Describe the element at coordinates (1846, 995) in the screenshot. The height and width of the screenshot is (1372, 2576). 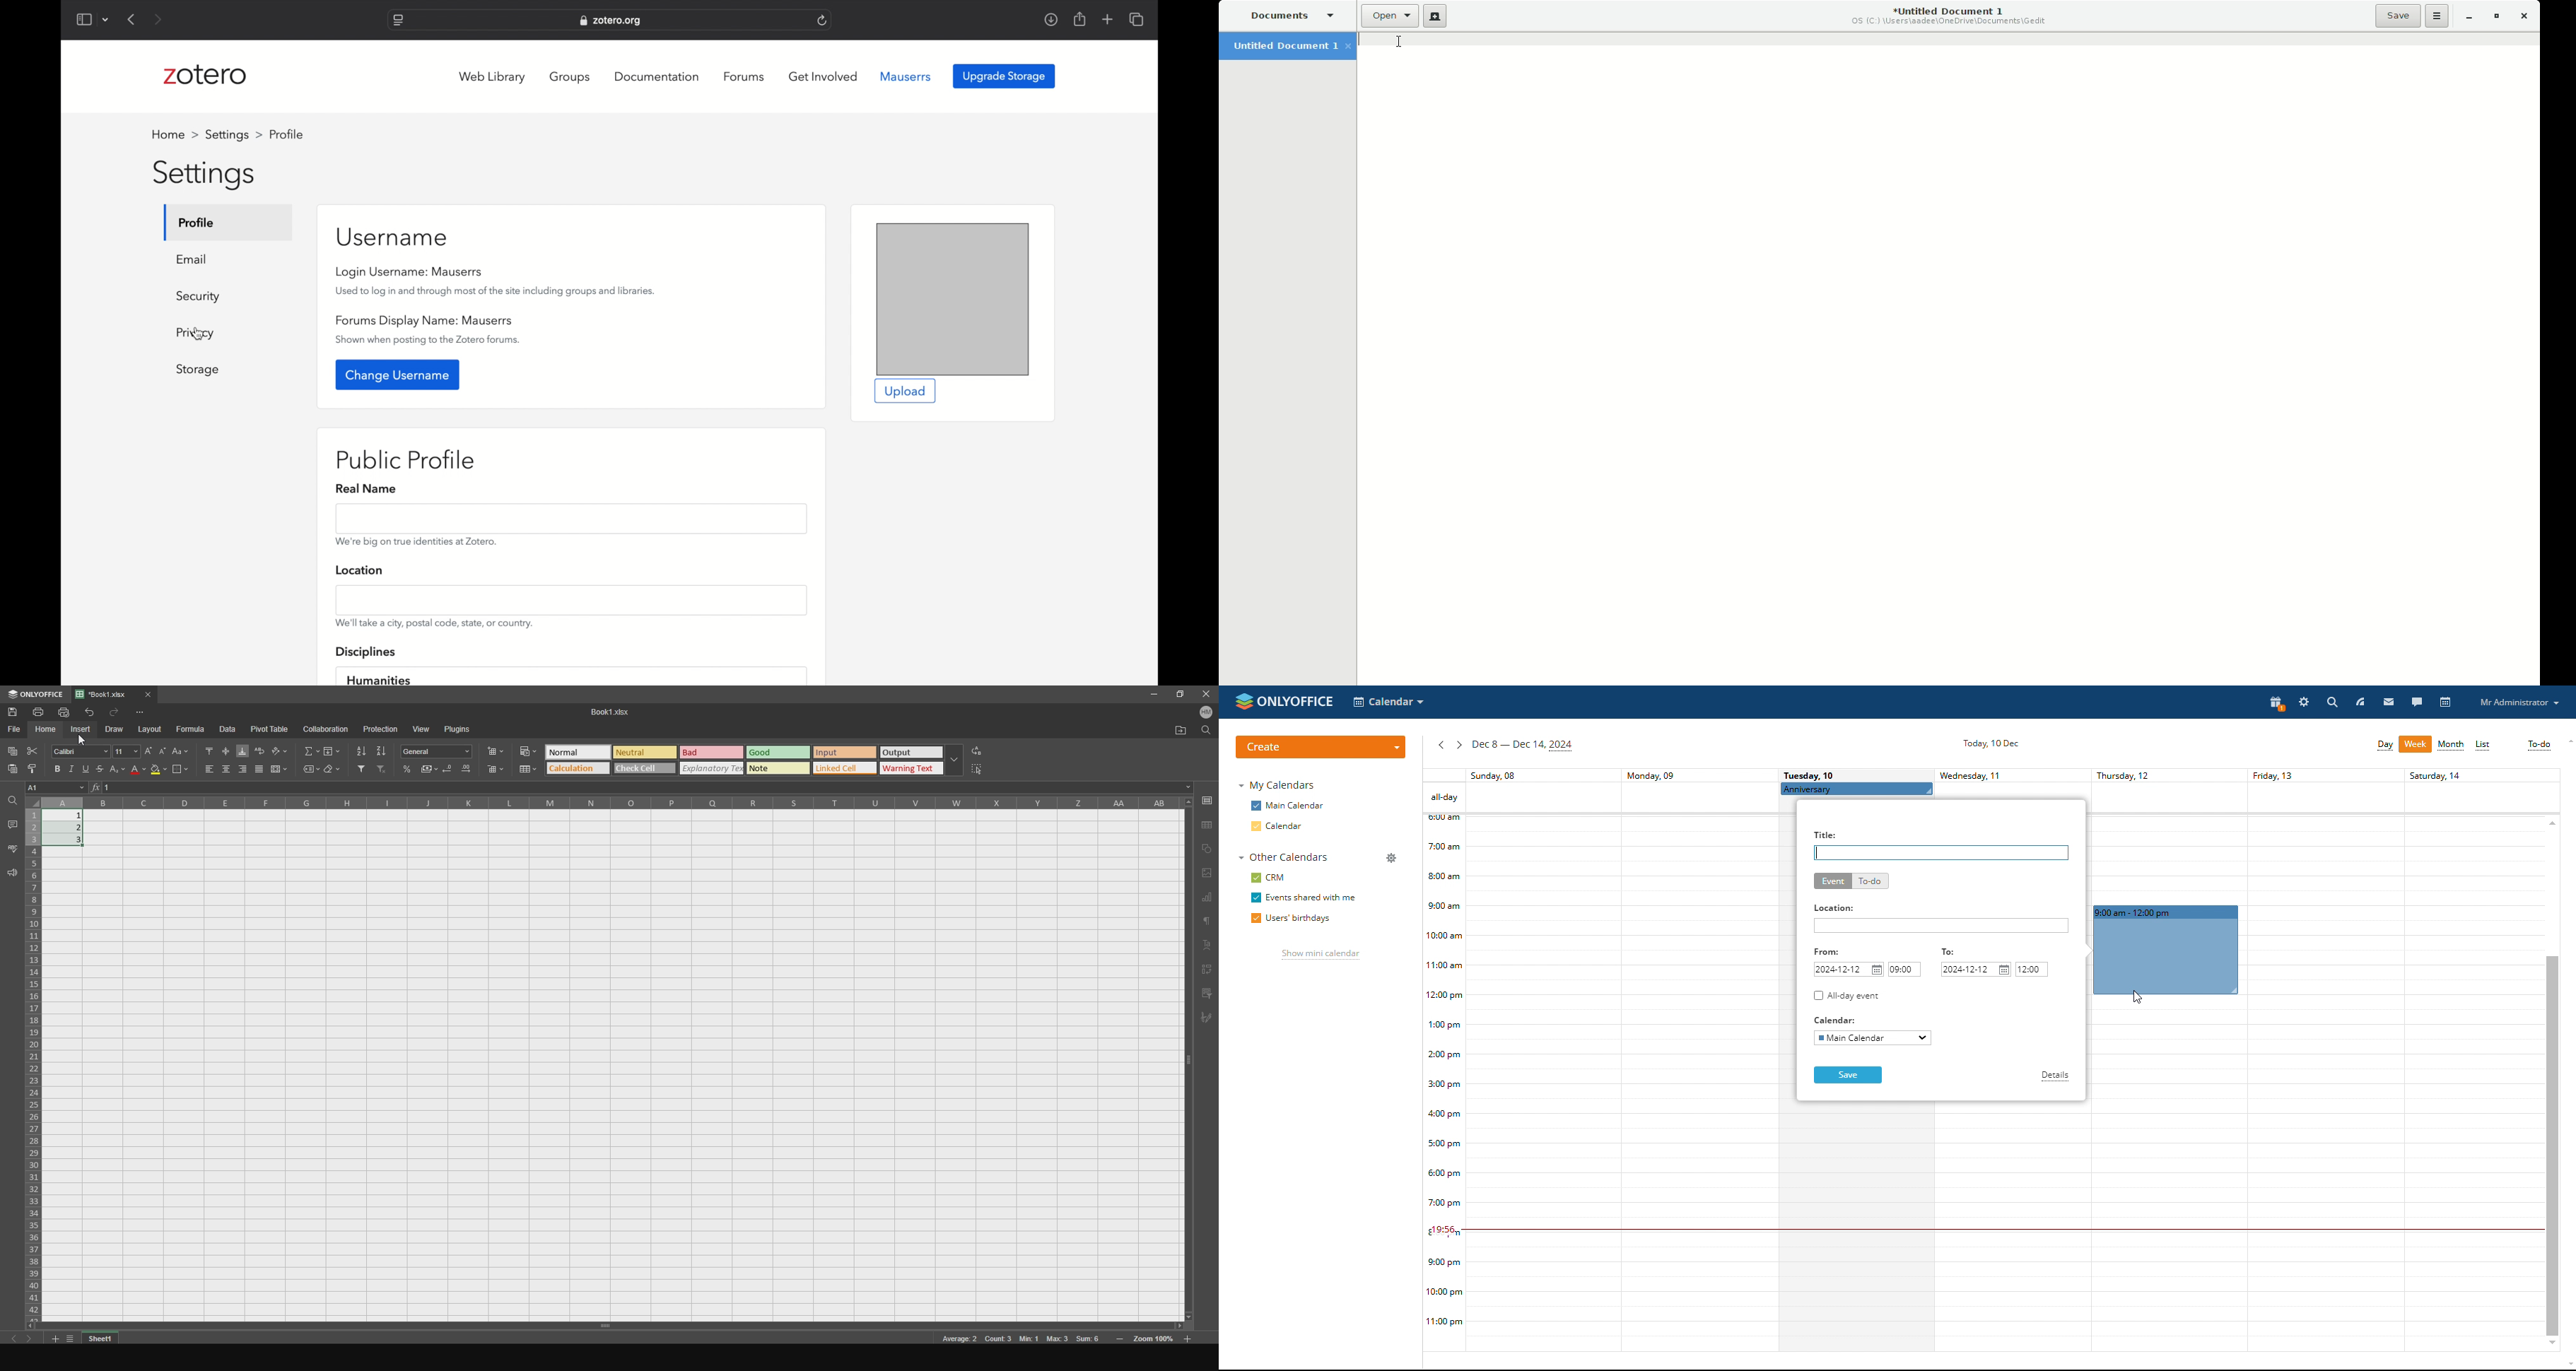
I see `all-day event checkbox` at that location.